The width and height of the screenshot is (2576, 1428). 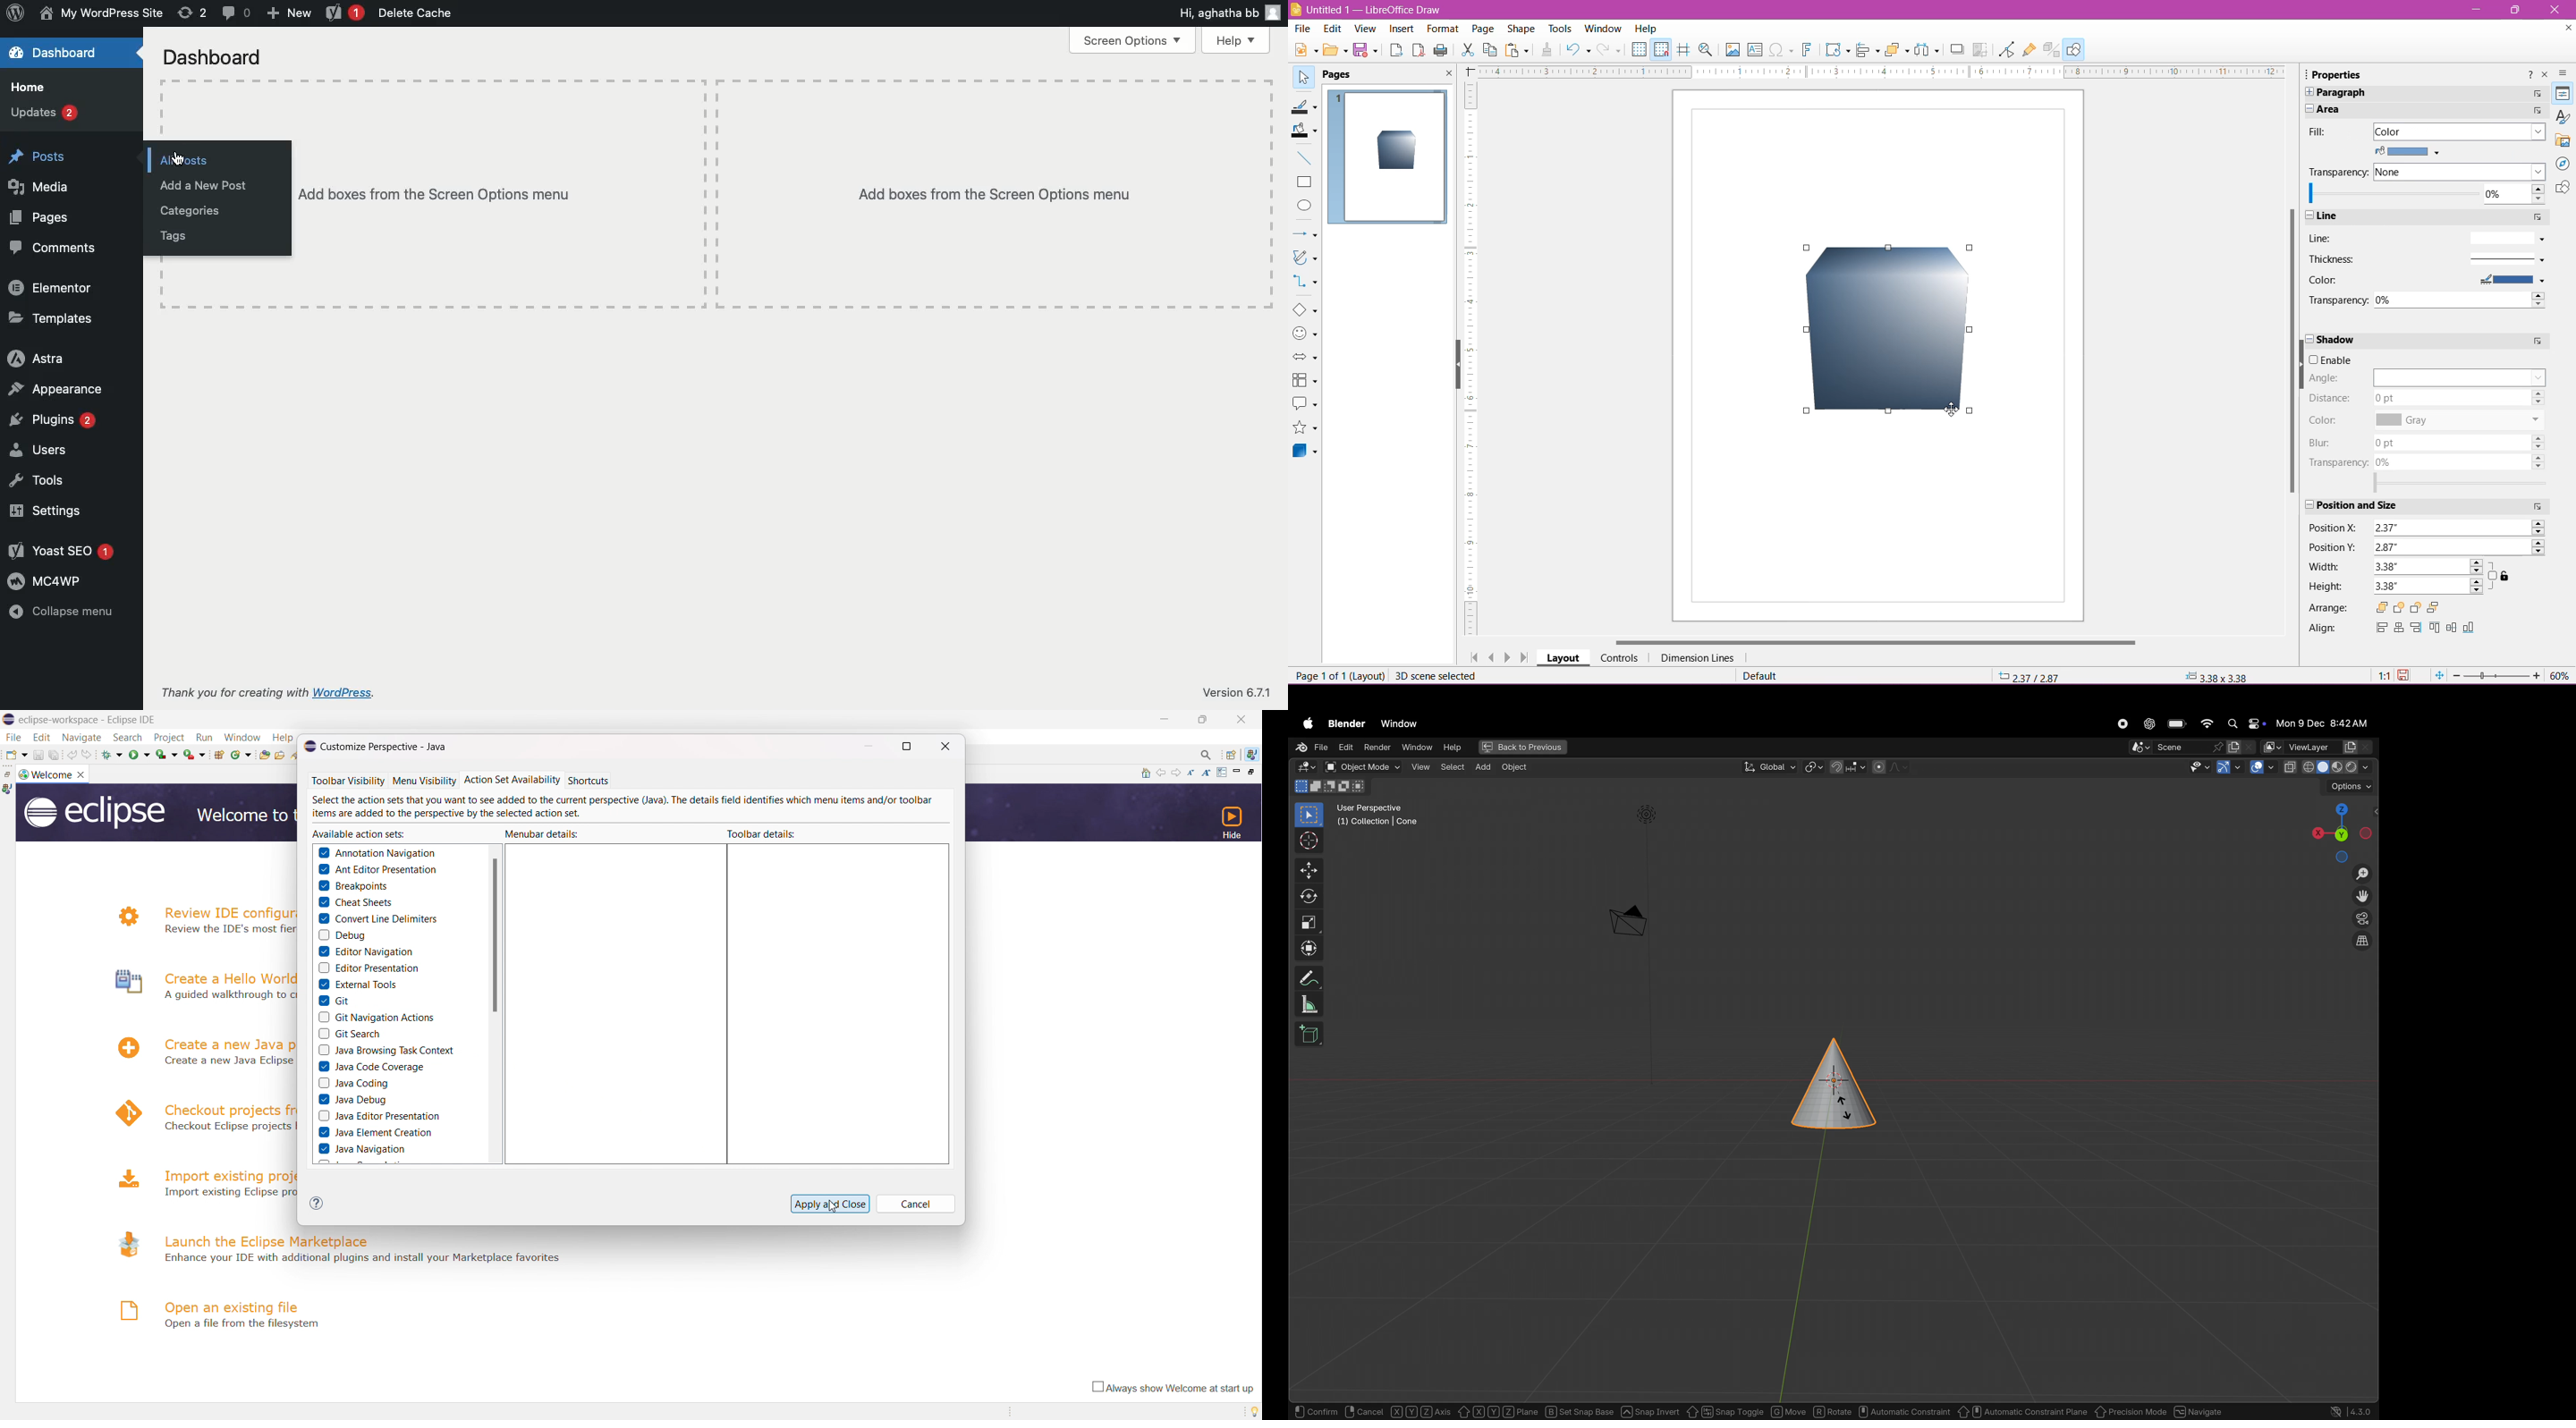 What do you see at coordinates (2405, 677) in the screenshot?
I see `Unsaved Changes` at bounding box center [2405, 677].